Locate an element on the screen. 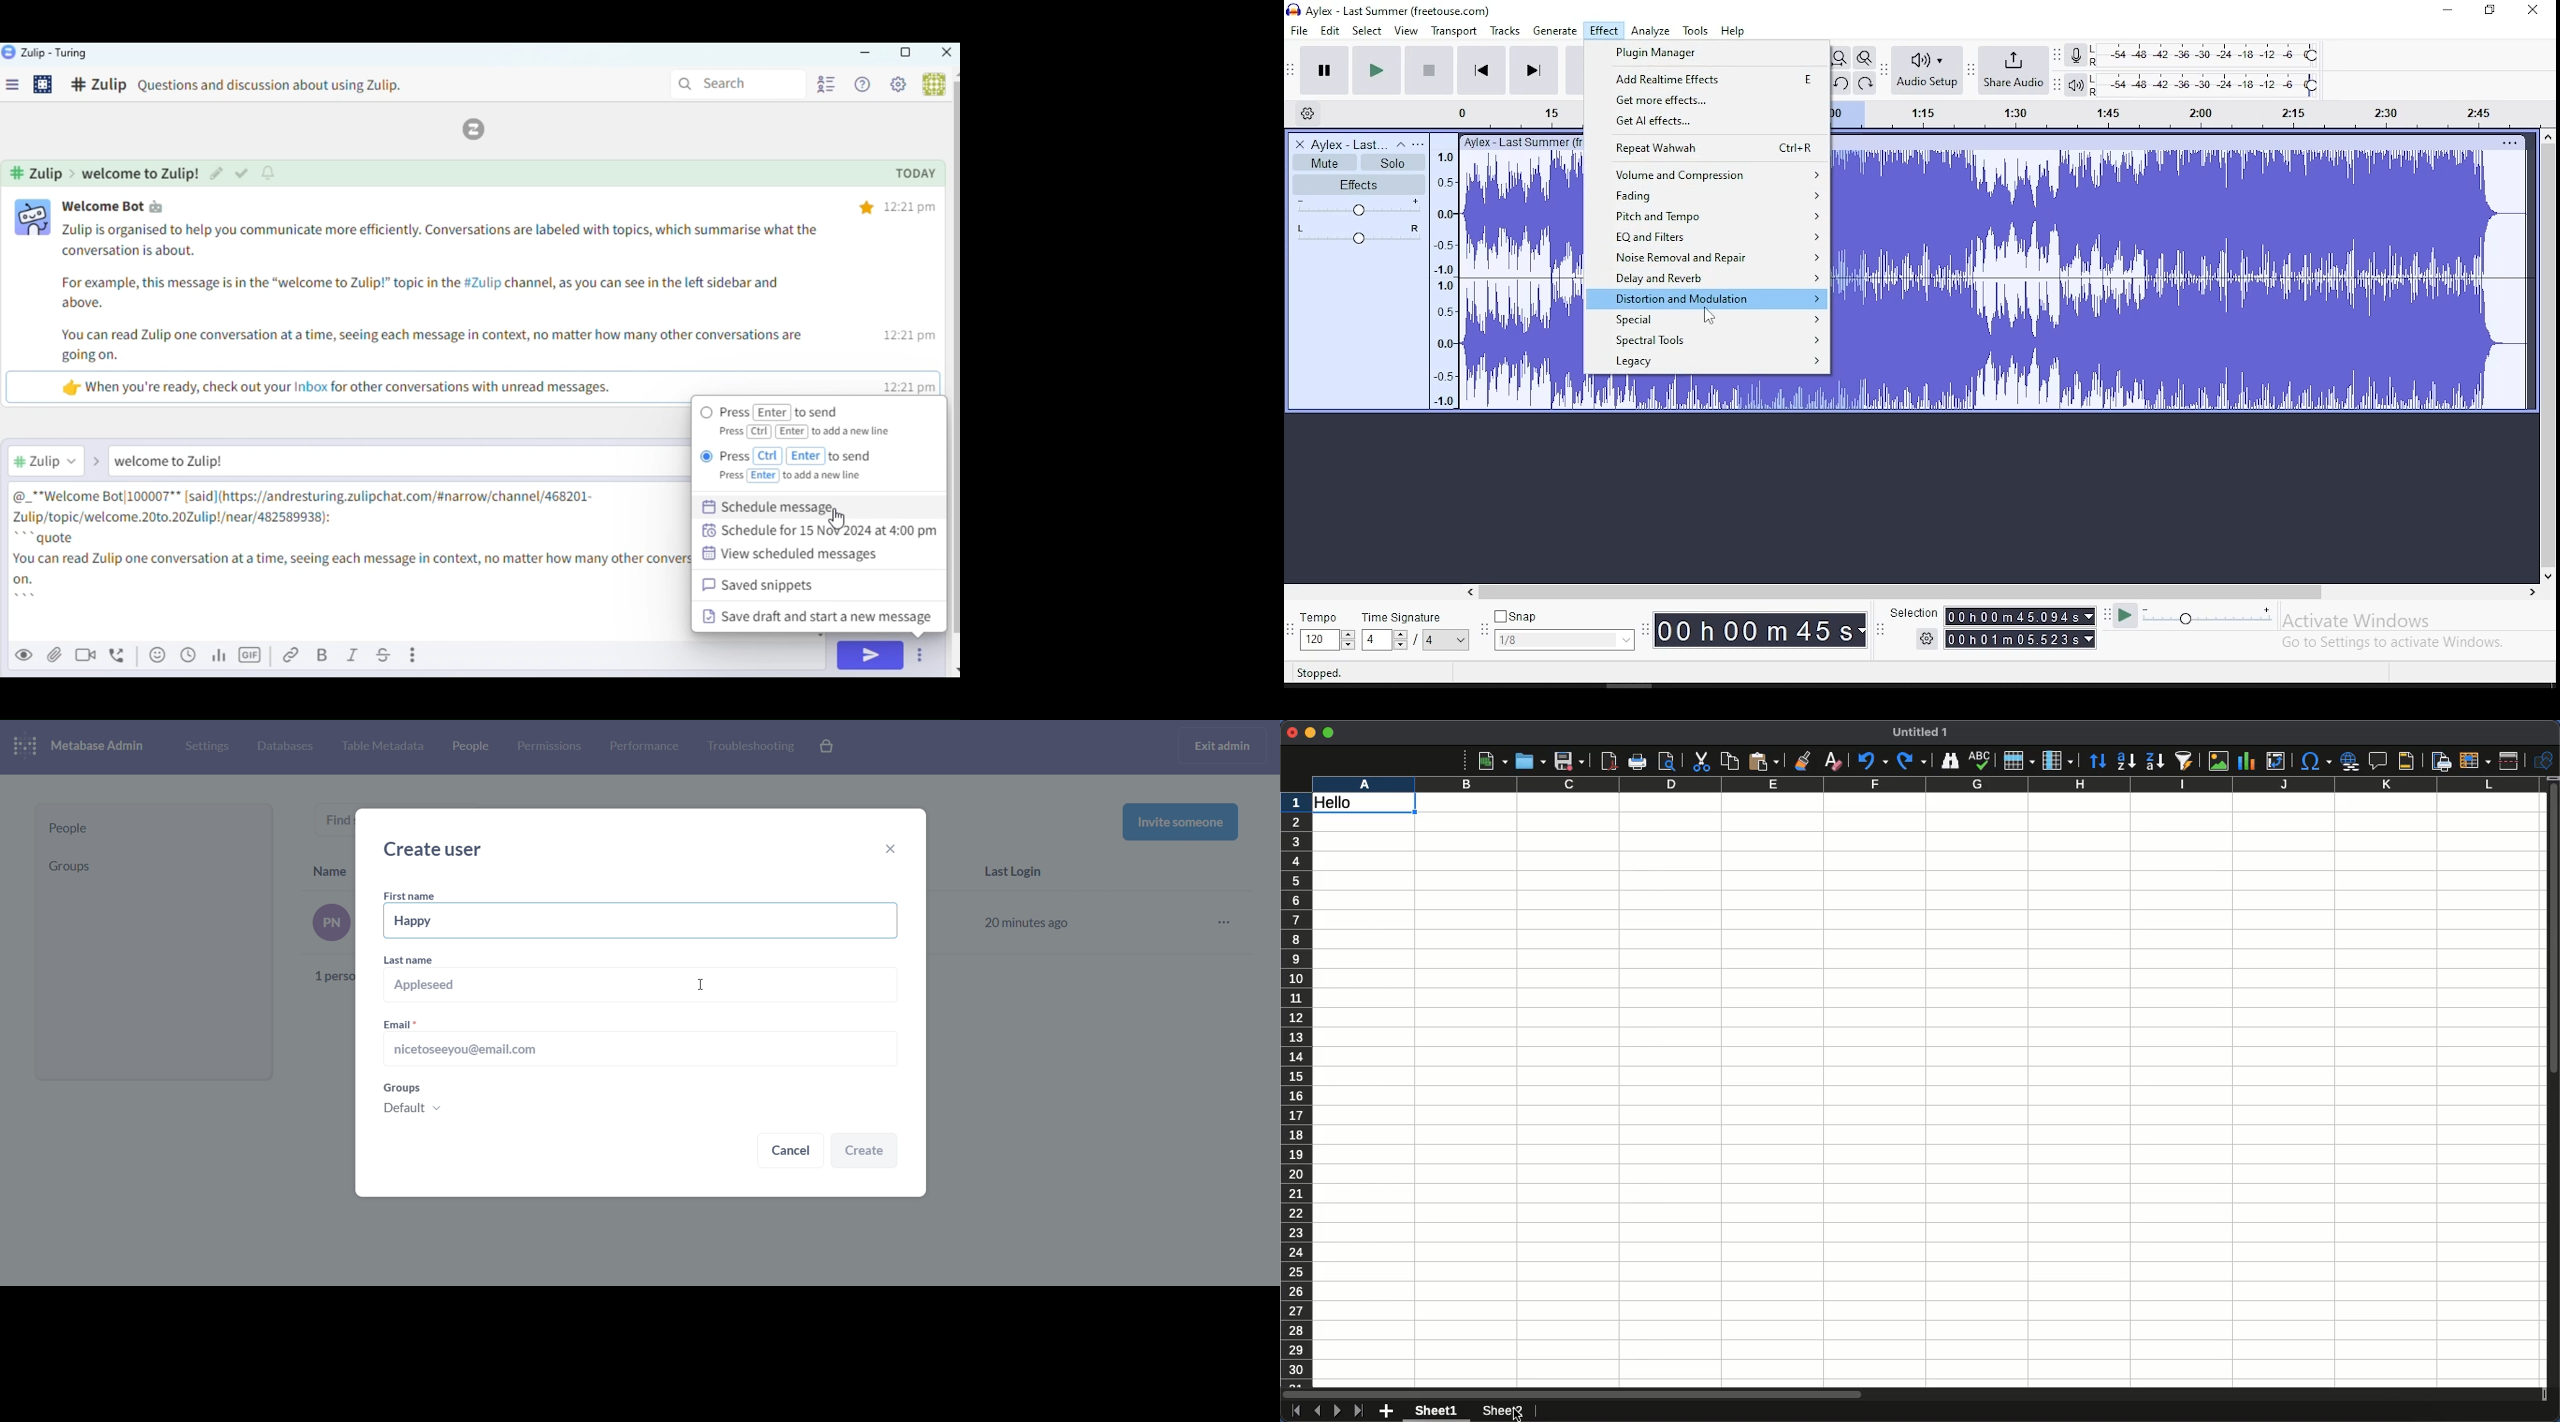 This screenshot has height=1428, width=2576. solo is located at coordinates (1392, 163).